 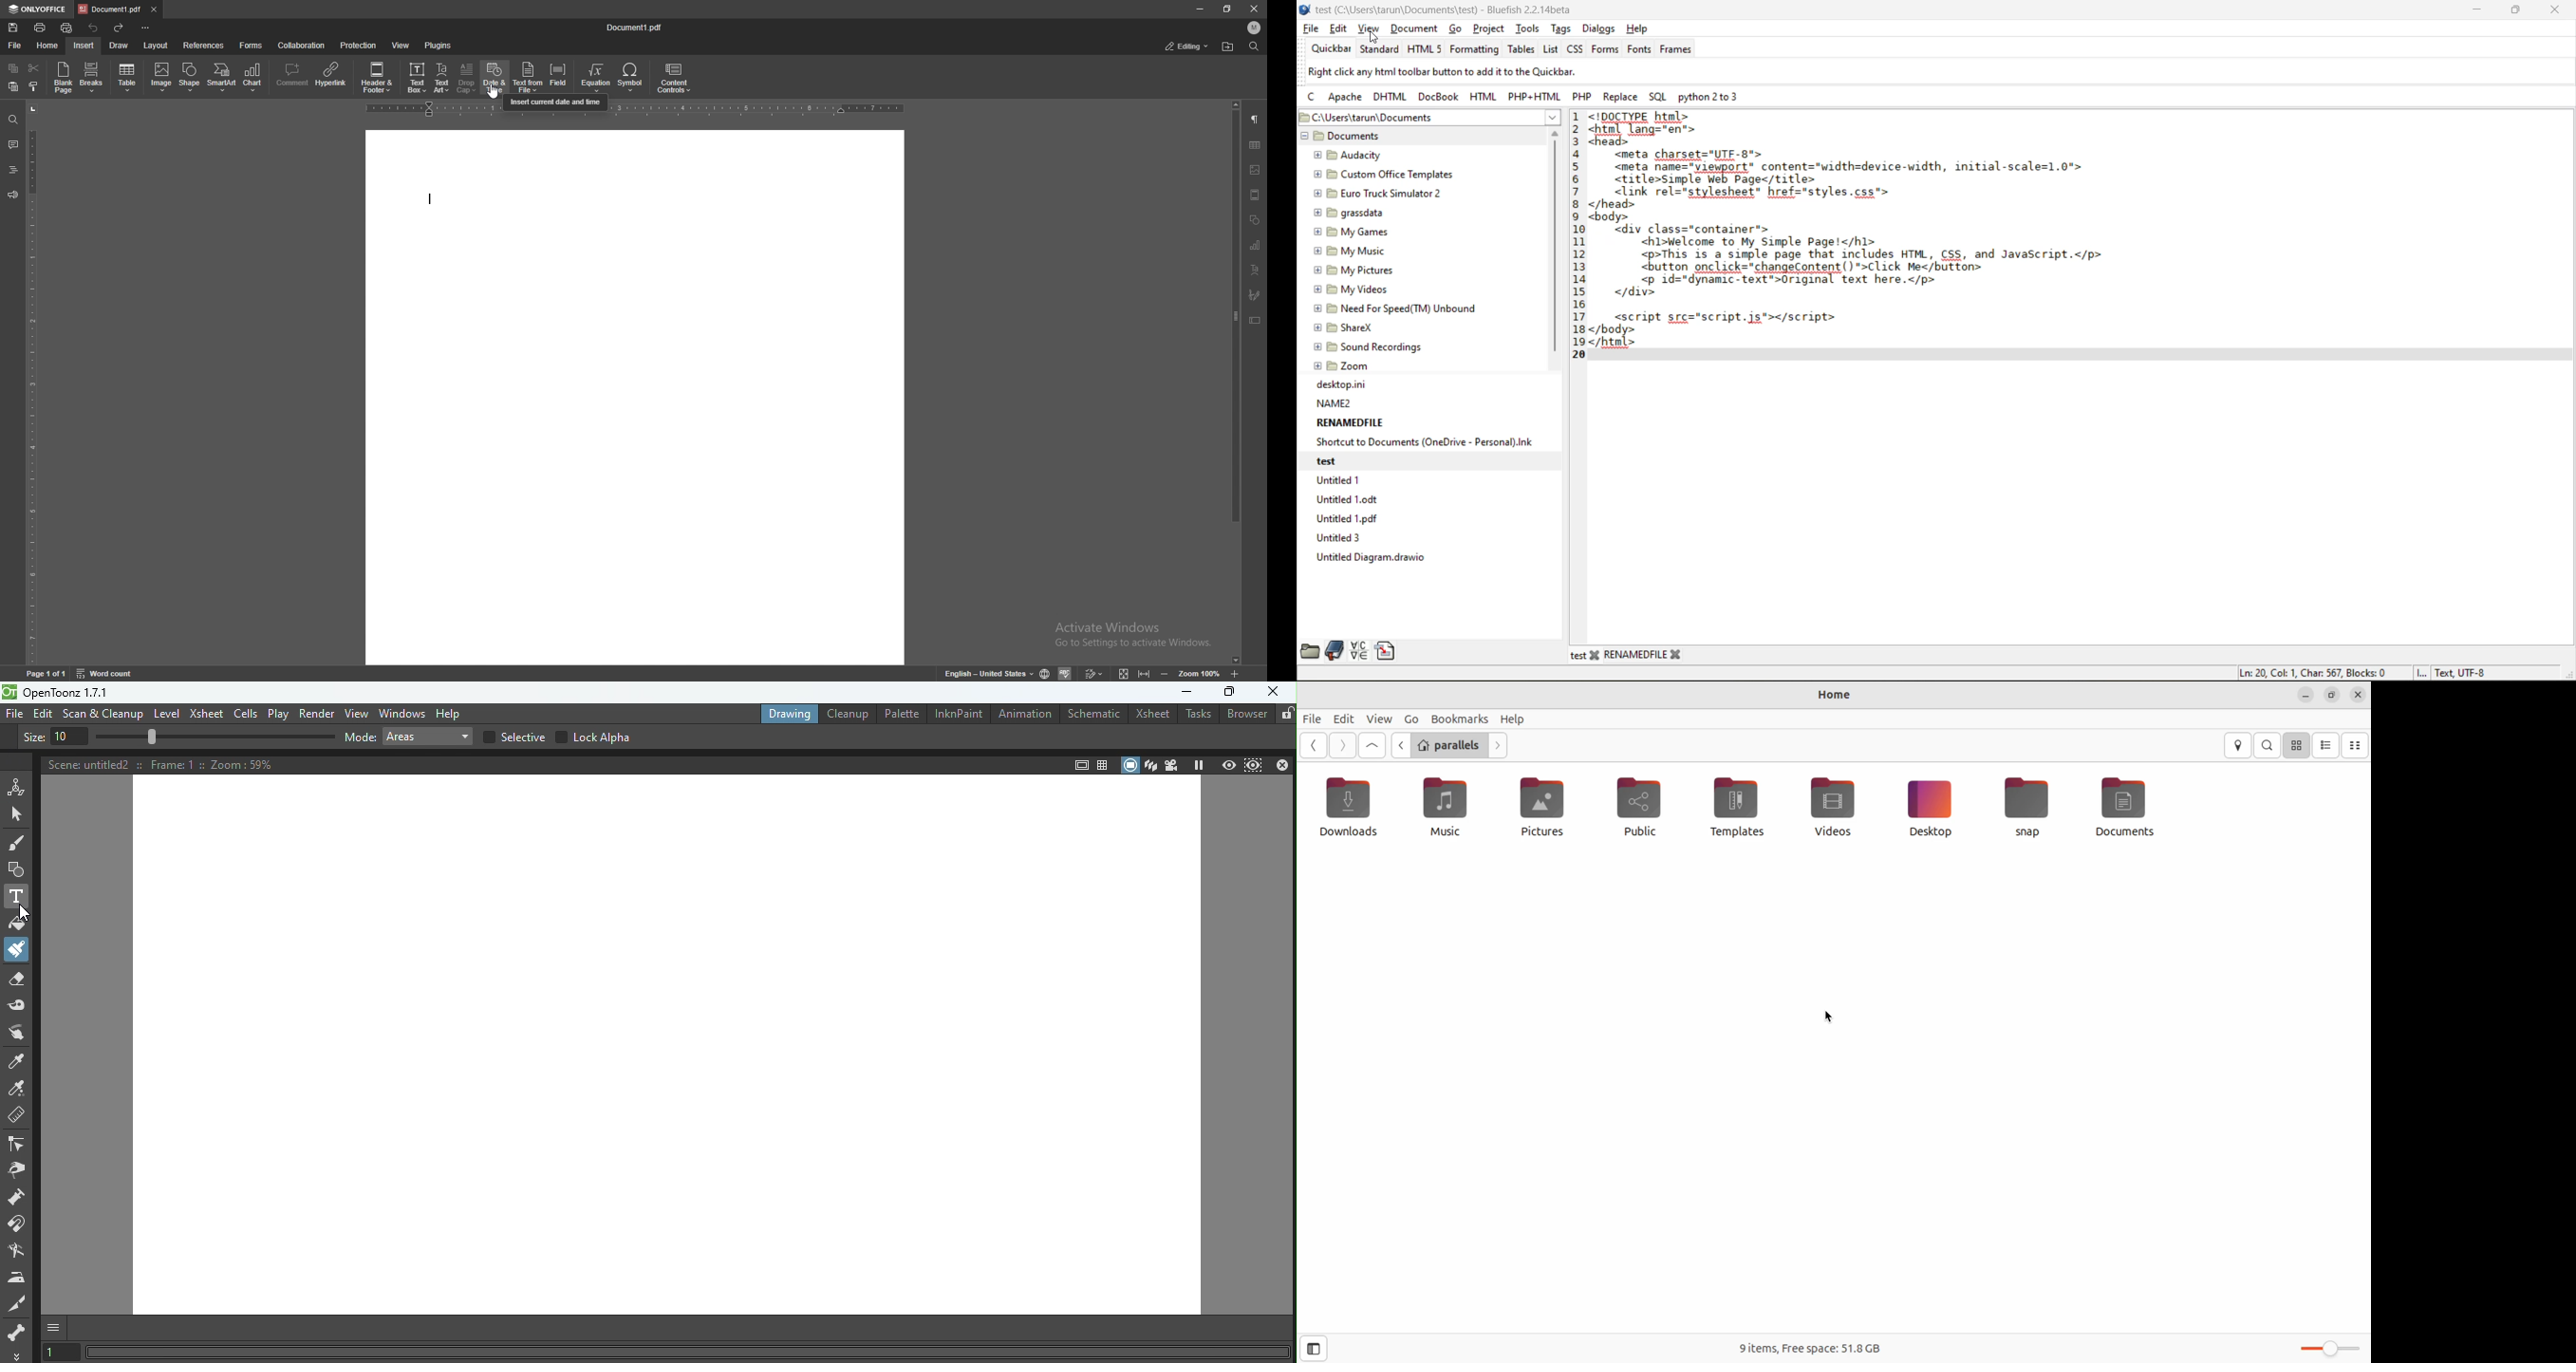 What do you see at coordinates (120, 46) in the screenshot?
I see `draw` at bounding box center [120, 46].